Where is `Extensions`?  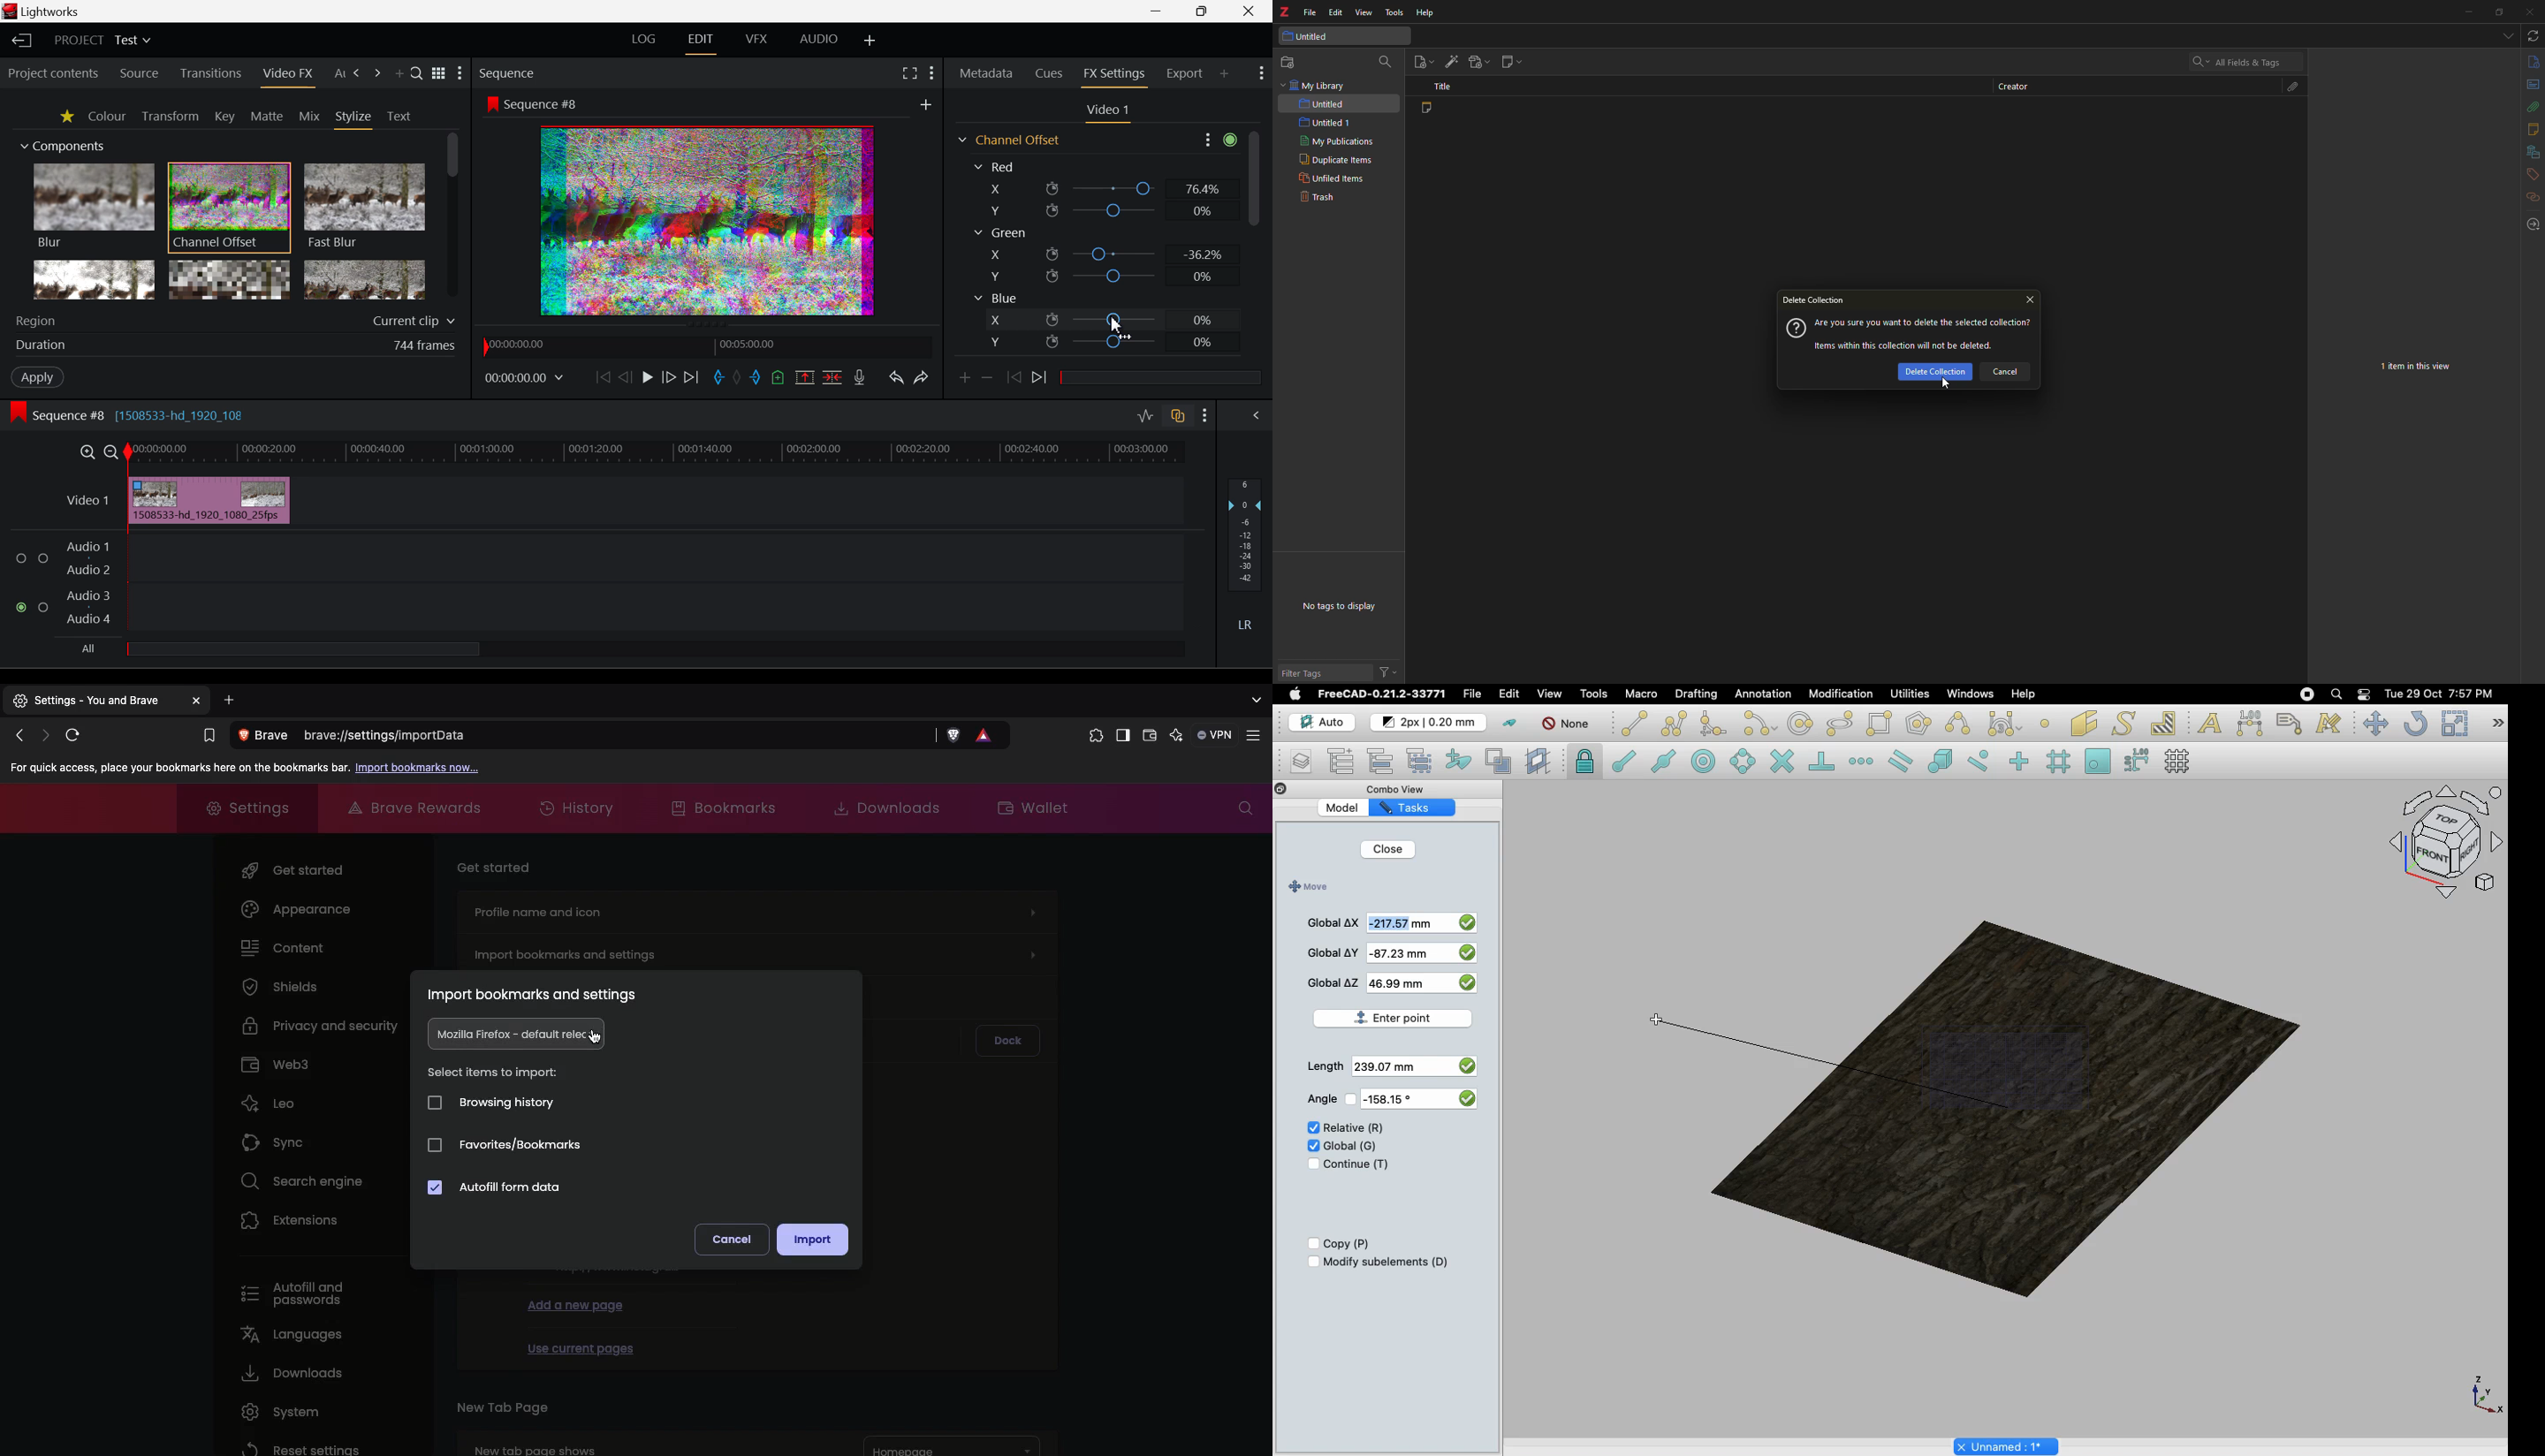 Extensions is located at coordinates (1092, 736).